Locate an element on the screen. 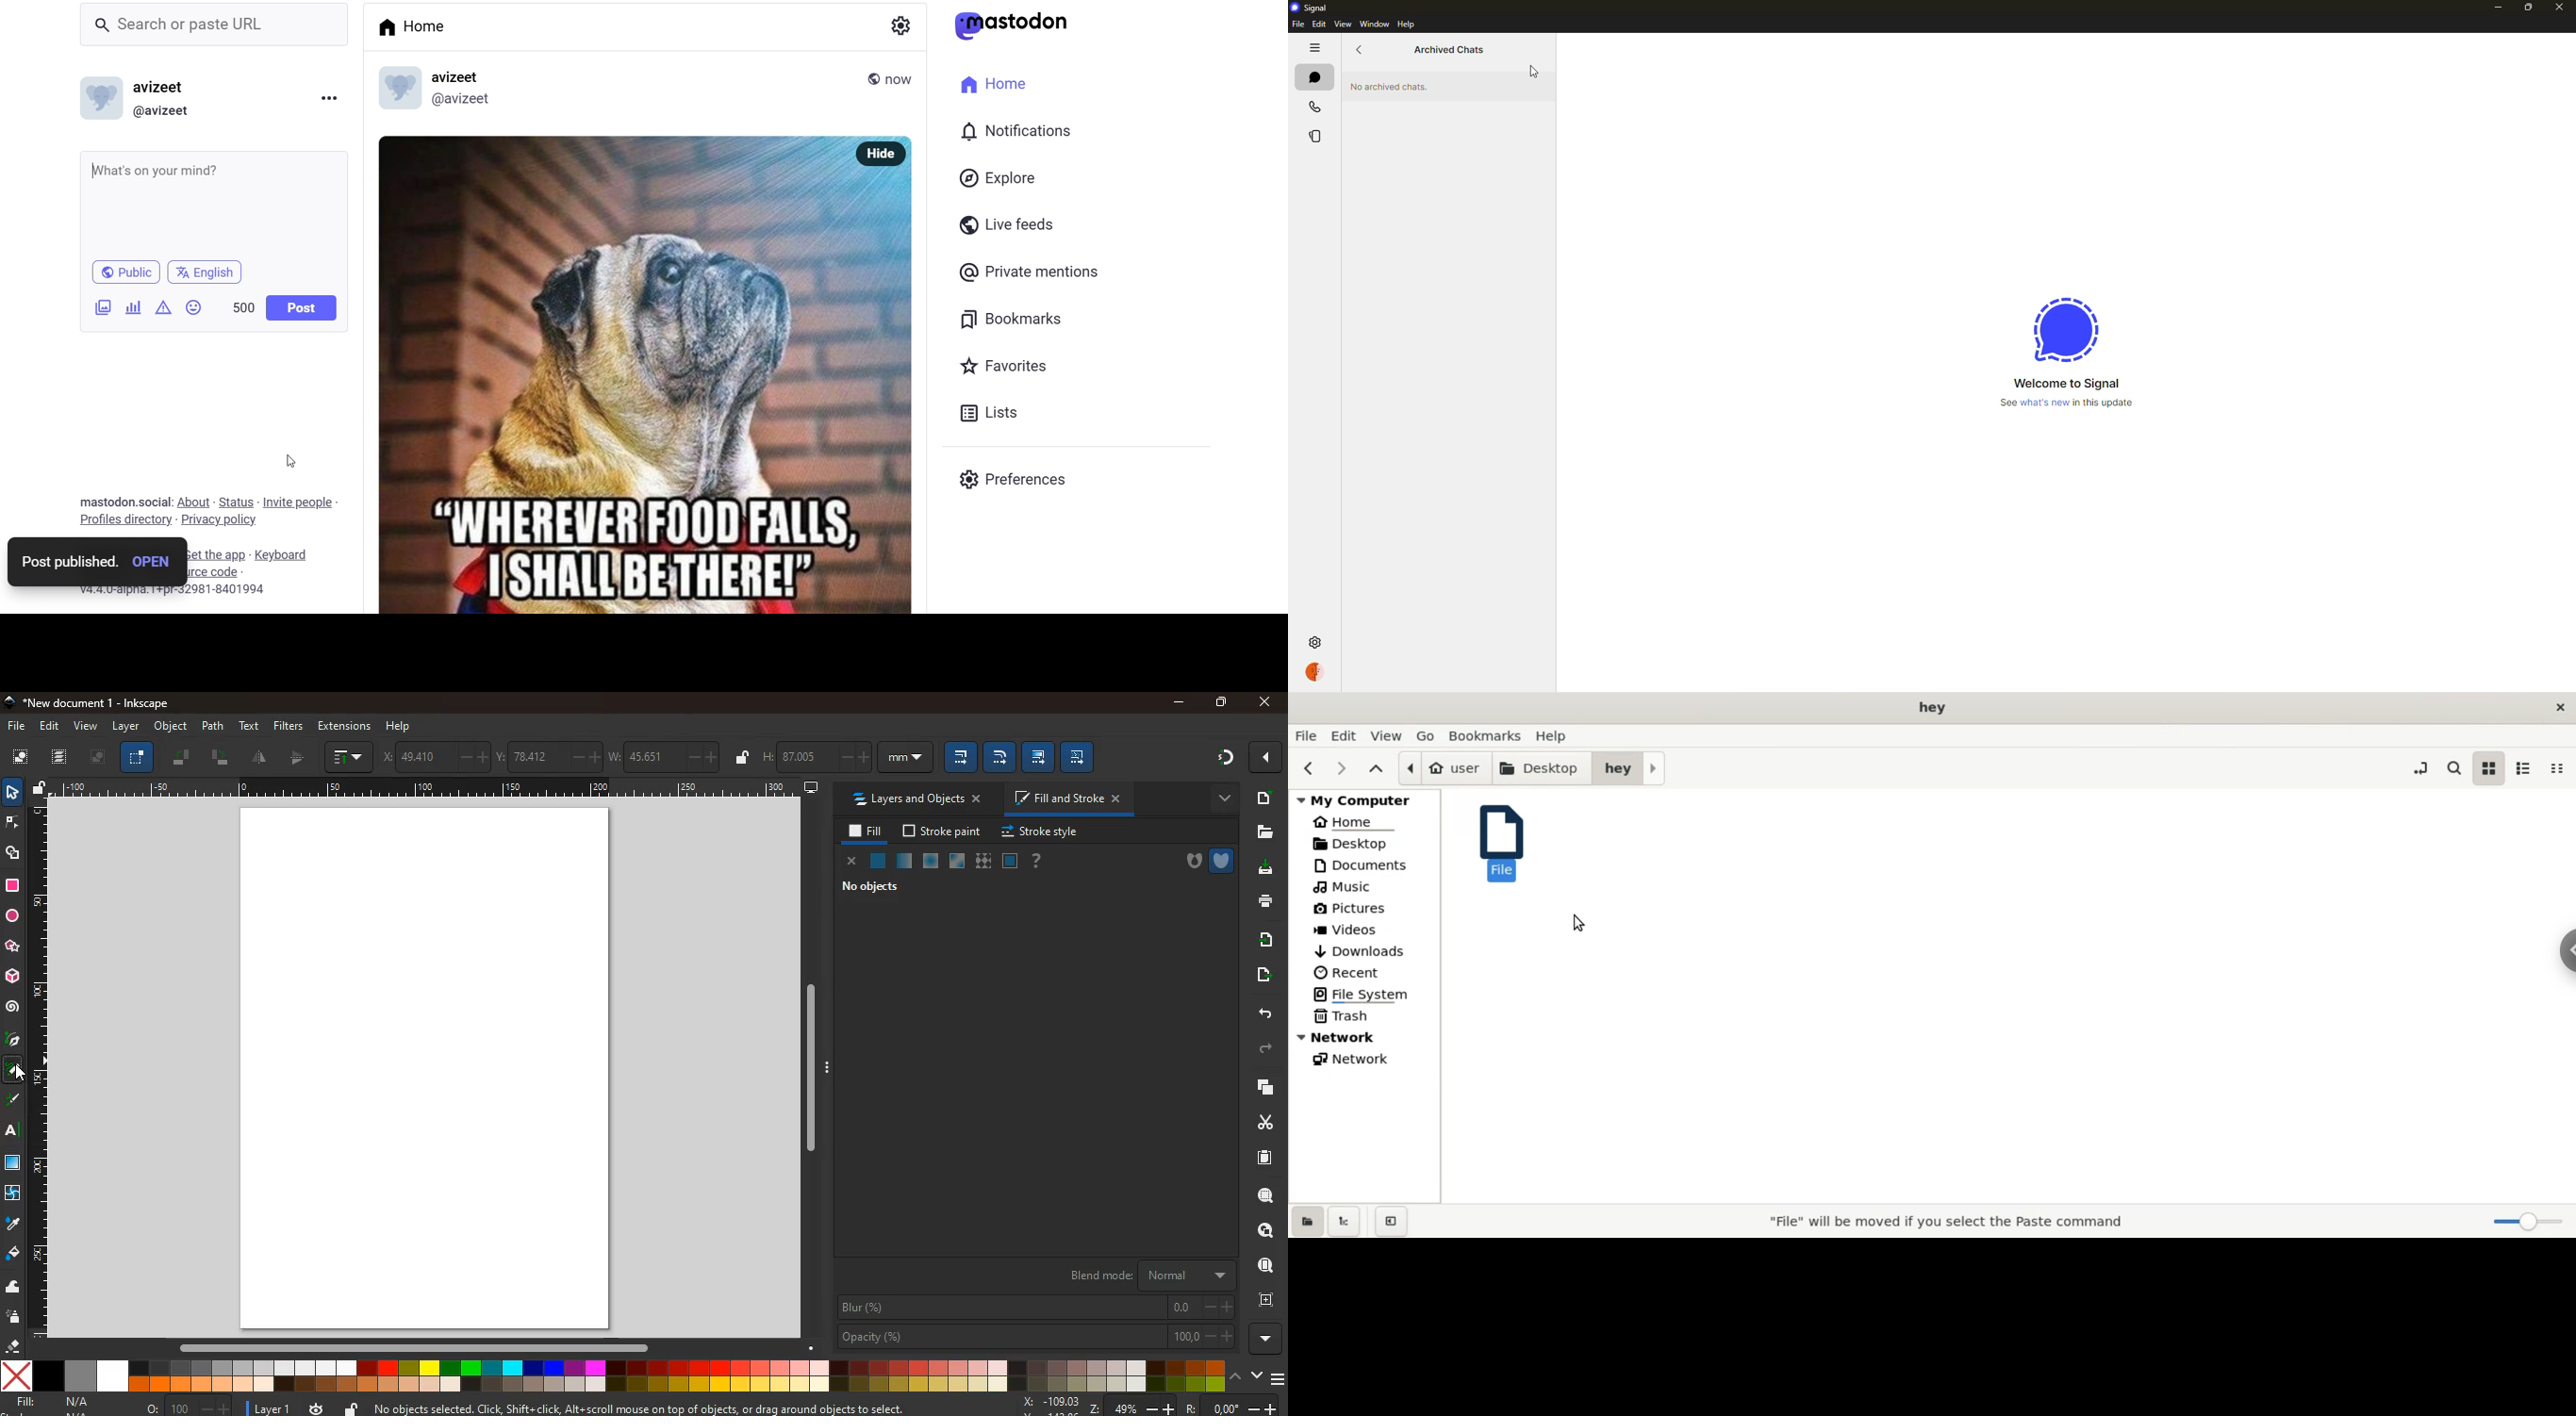  calls is located at coordinates (1316, 106).